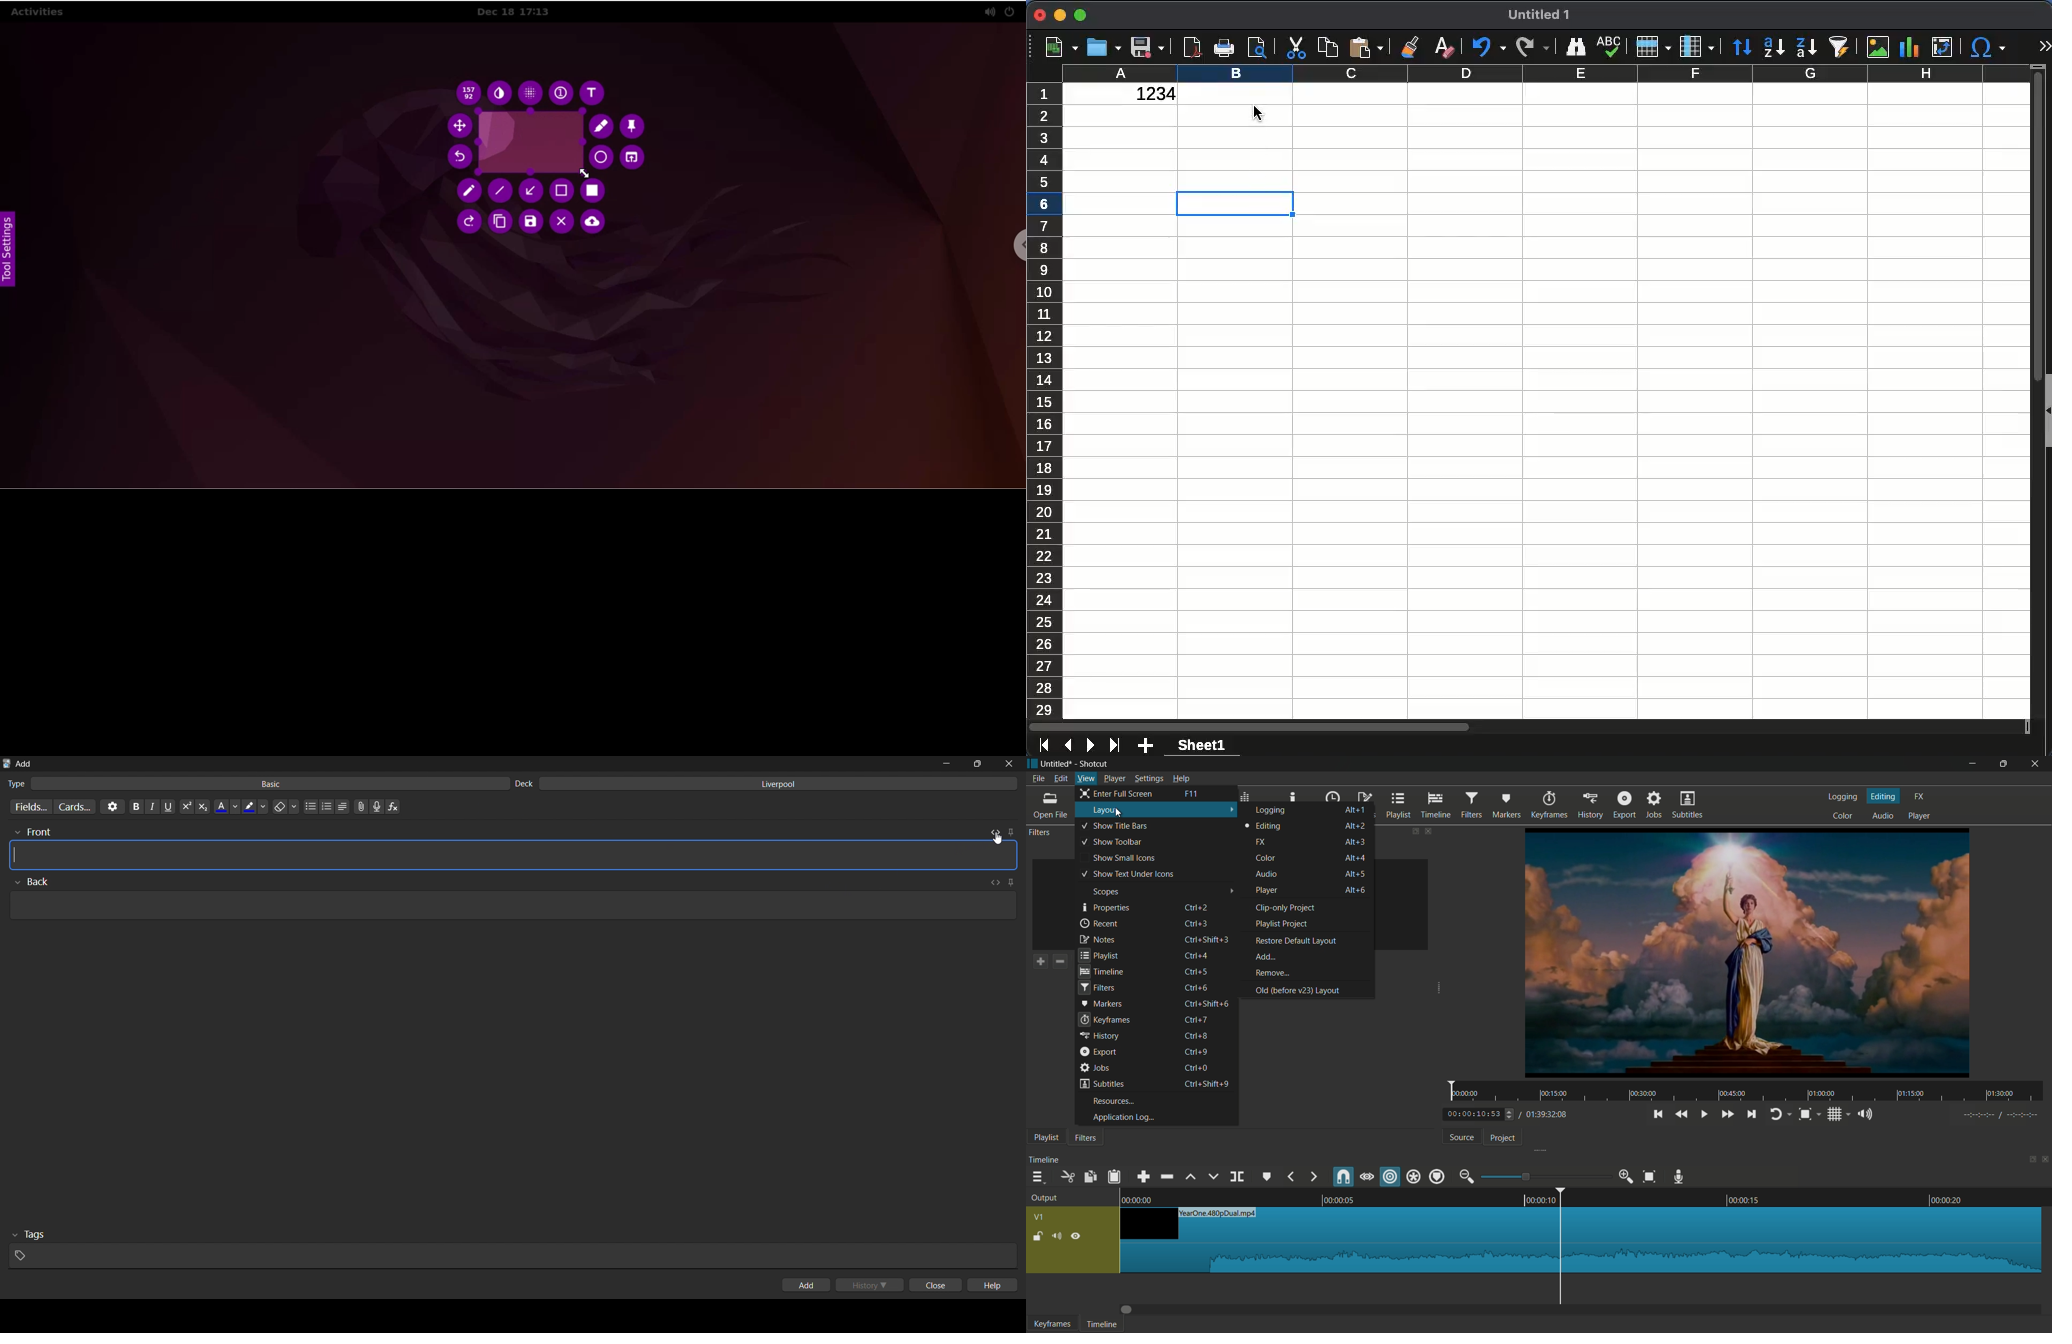 The image size is (2072, 1344). Describe the element at coordinates (1591, 805) in the screenshot. I see `history` at that location.